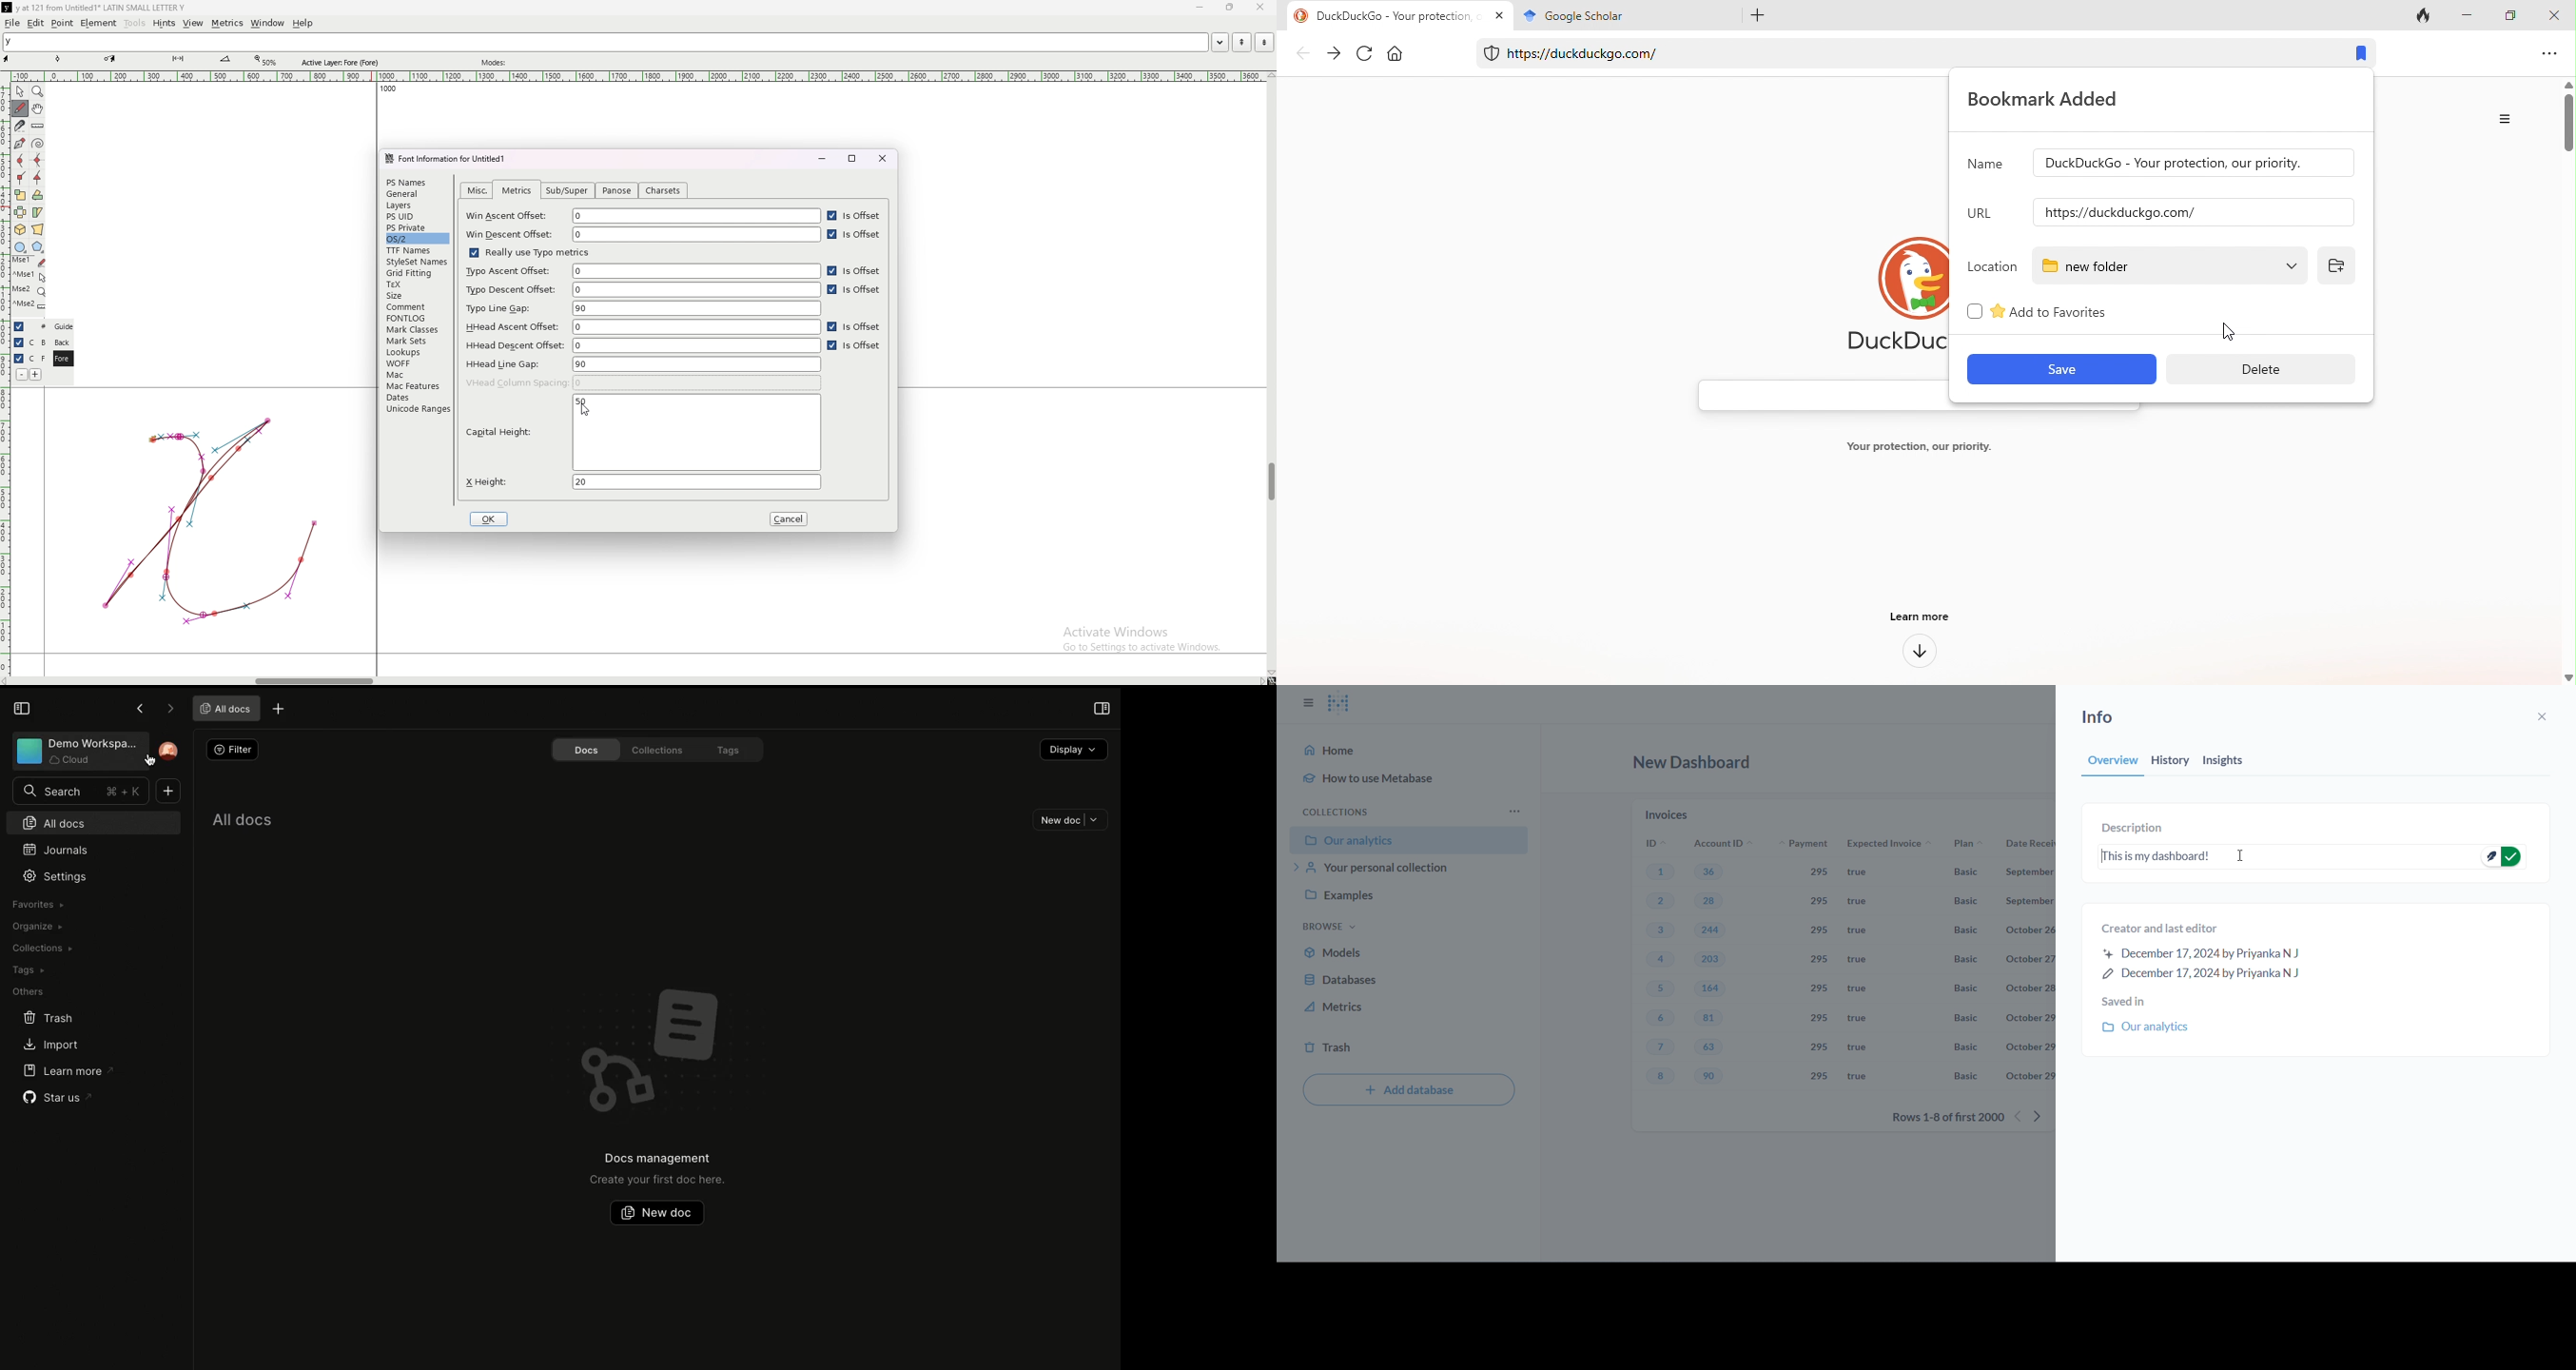 The width and height of the screenshot is (2576, 1372). What do you see at coordinates (1712, 960) in the screenshot?
I see `203` at bounding box center [1712, 960].